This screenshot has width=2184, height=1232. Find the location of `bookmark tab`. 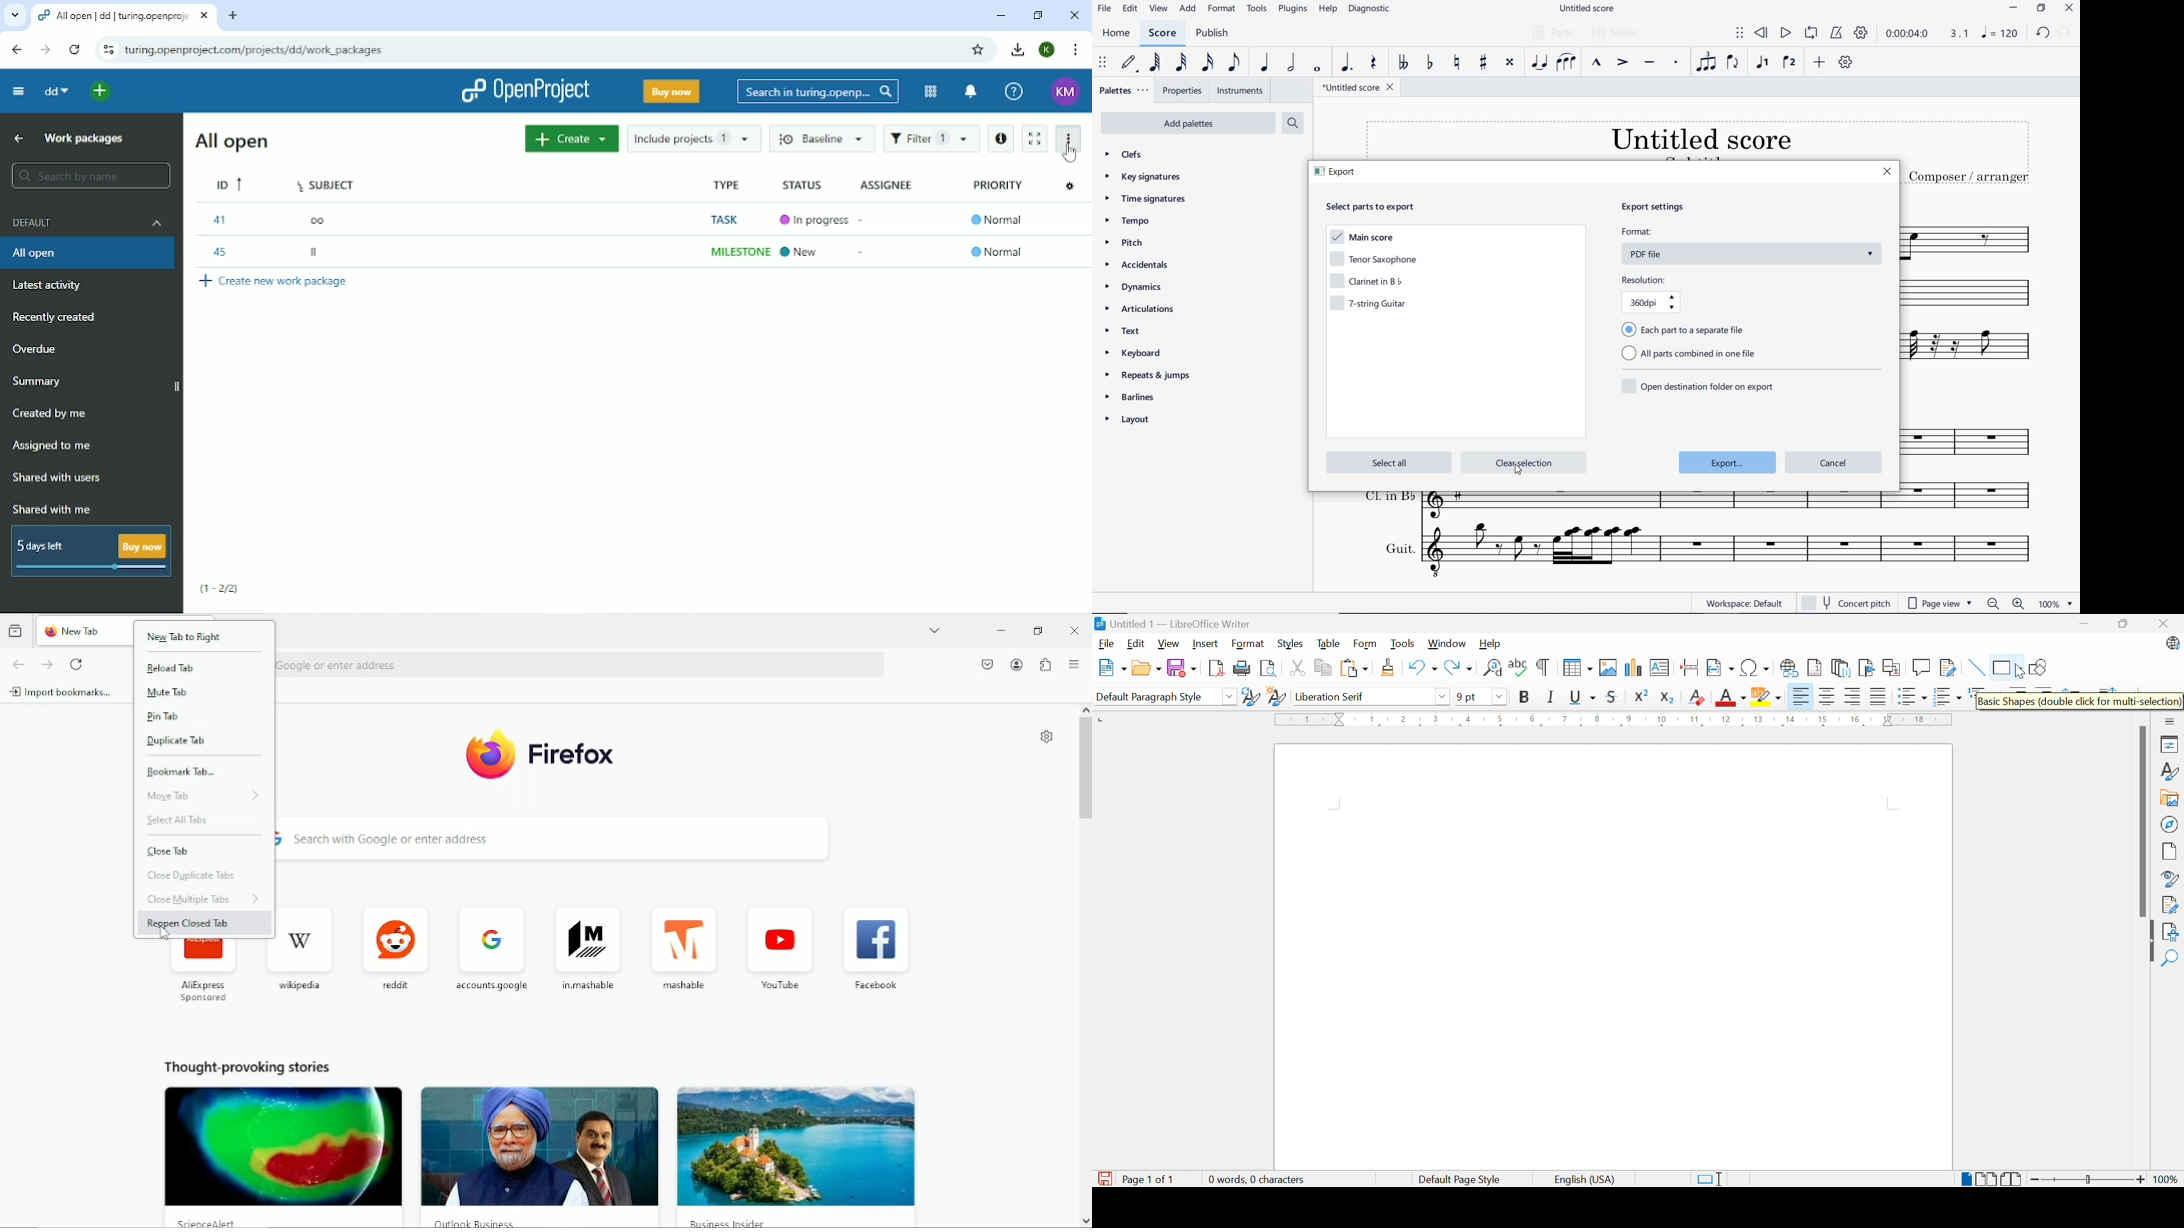

bookmark tab is located at coordinates (180, 770).